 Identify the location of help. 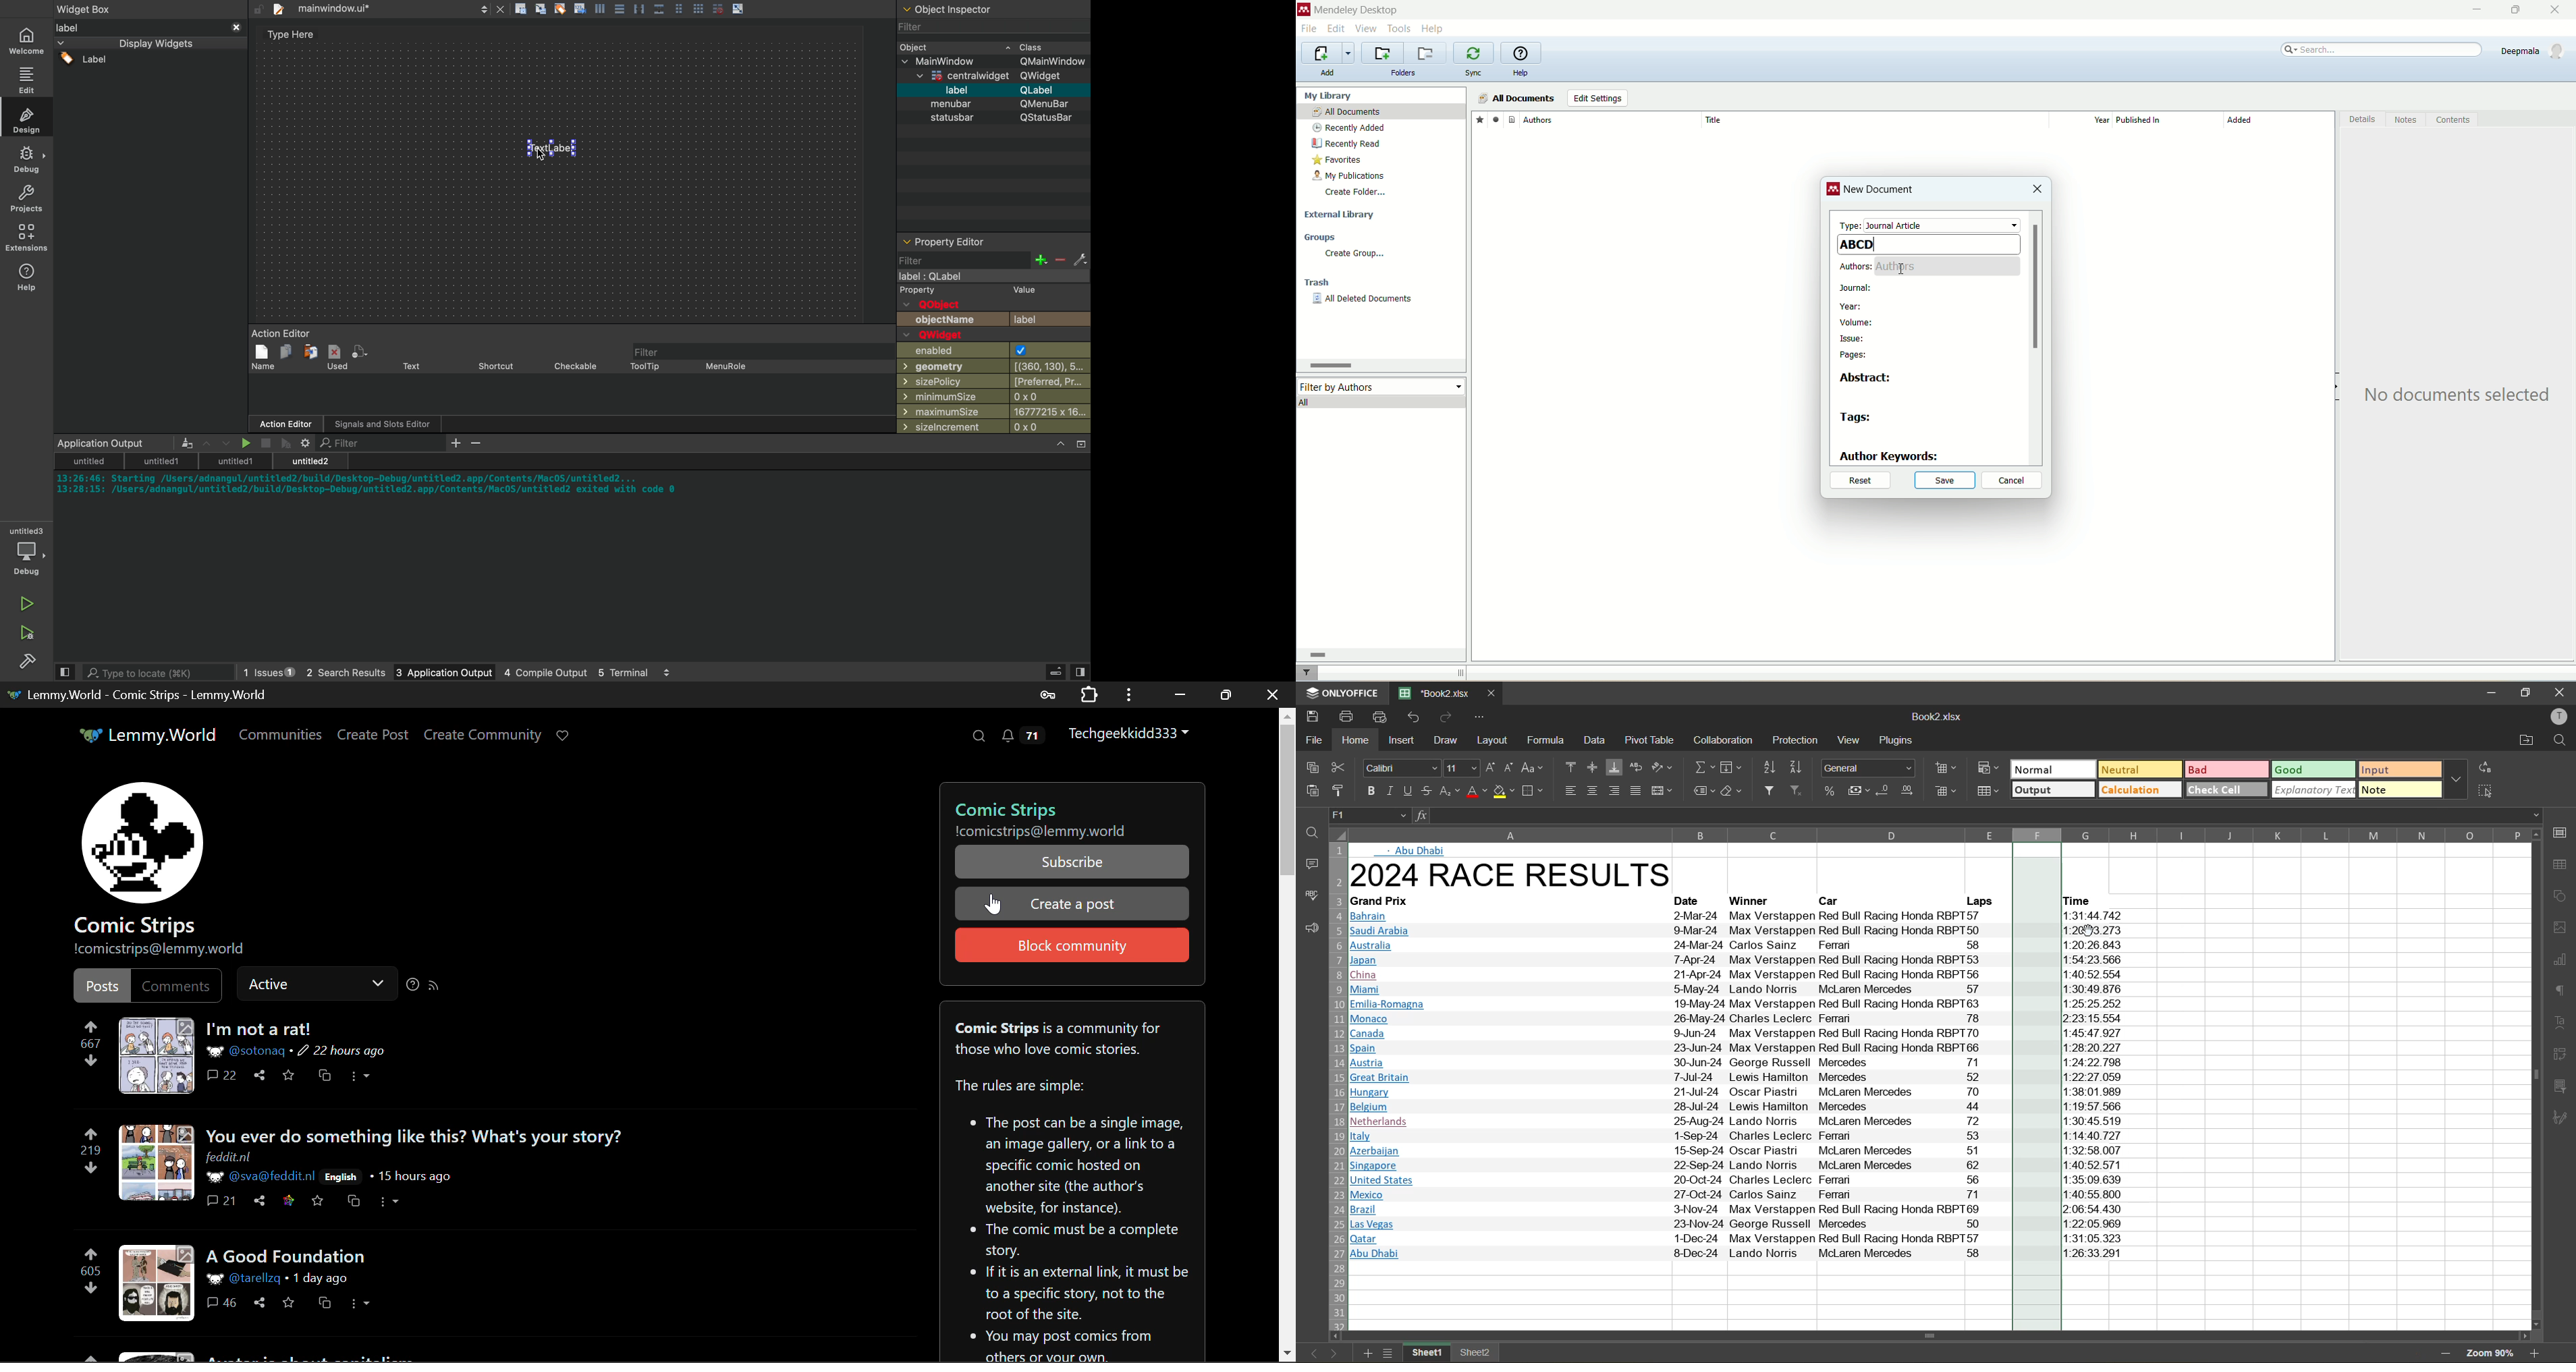
(1434, 28).